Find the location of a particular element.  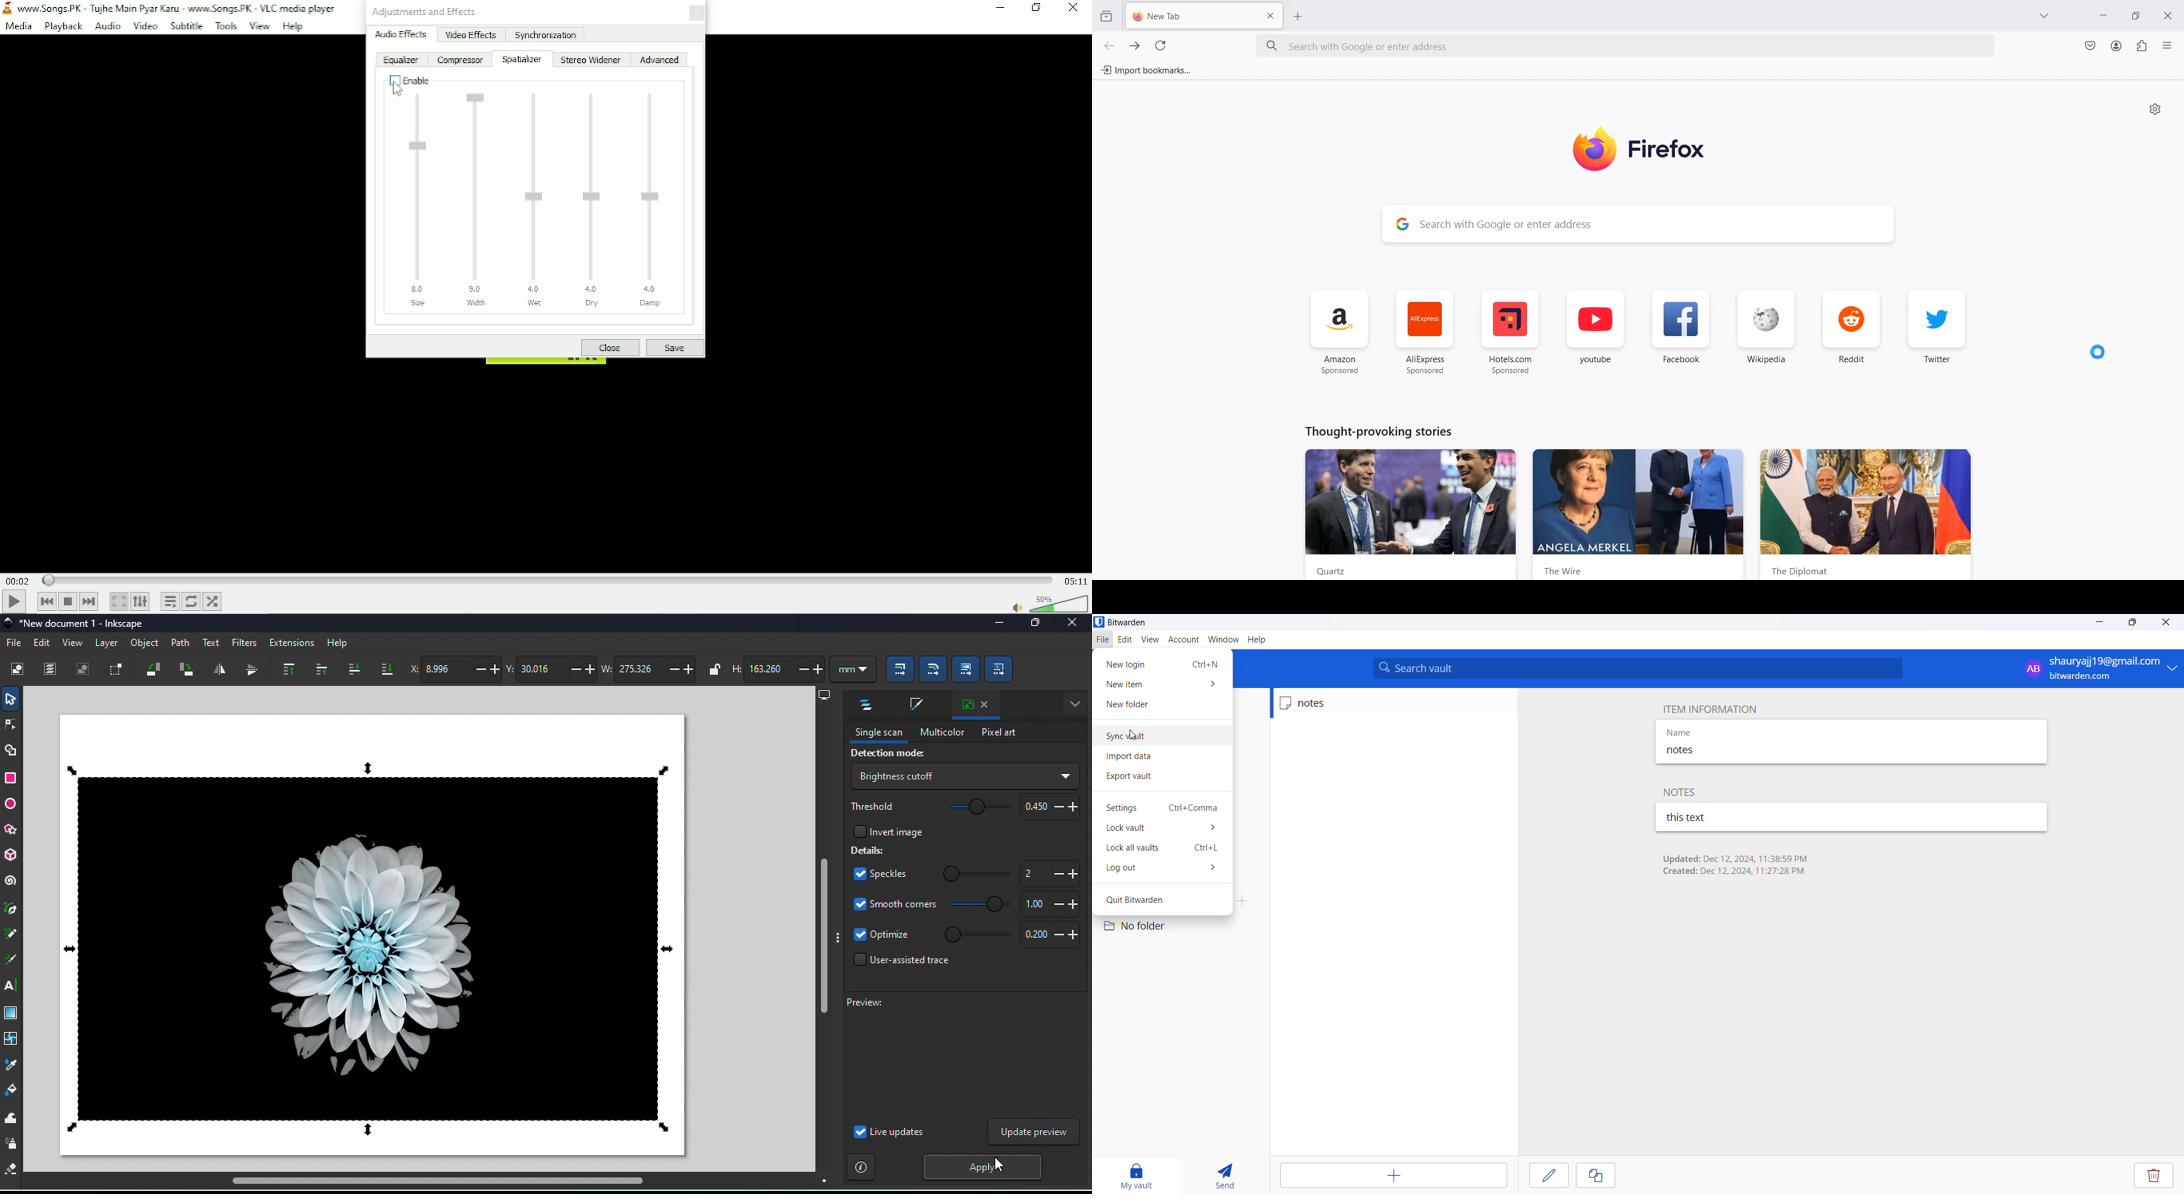

User-assisted trace is located at coordinates (899, 963).